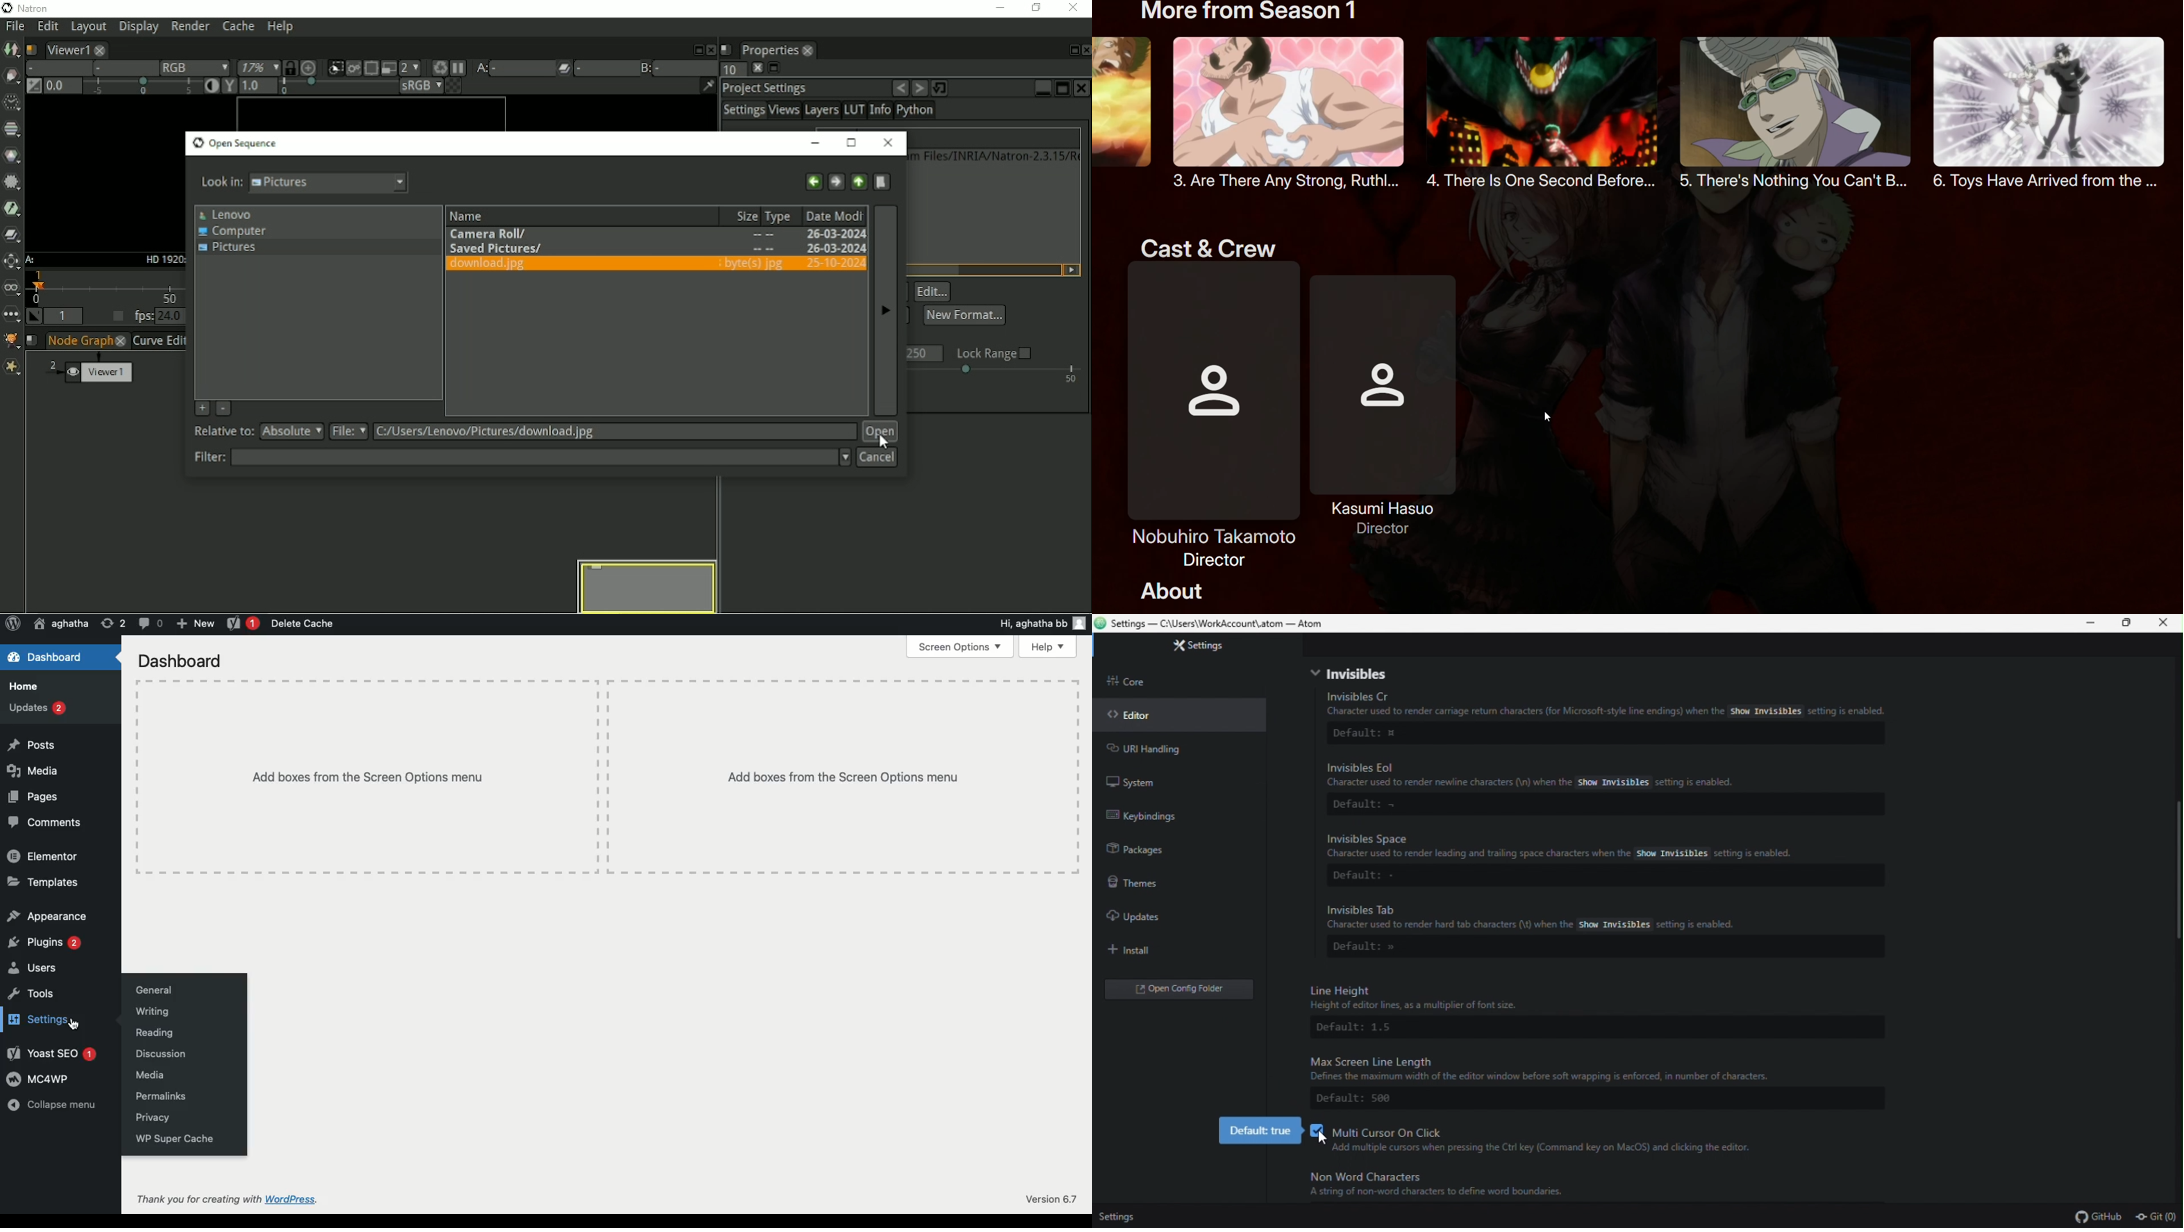  Describe the element at coordinates (1210, 246) in the screenshot. I see `Cast and Crew` at that location.